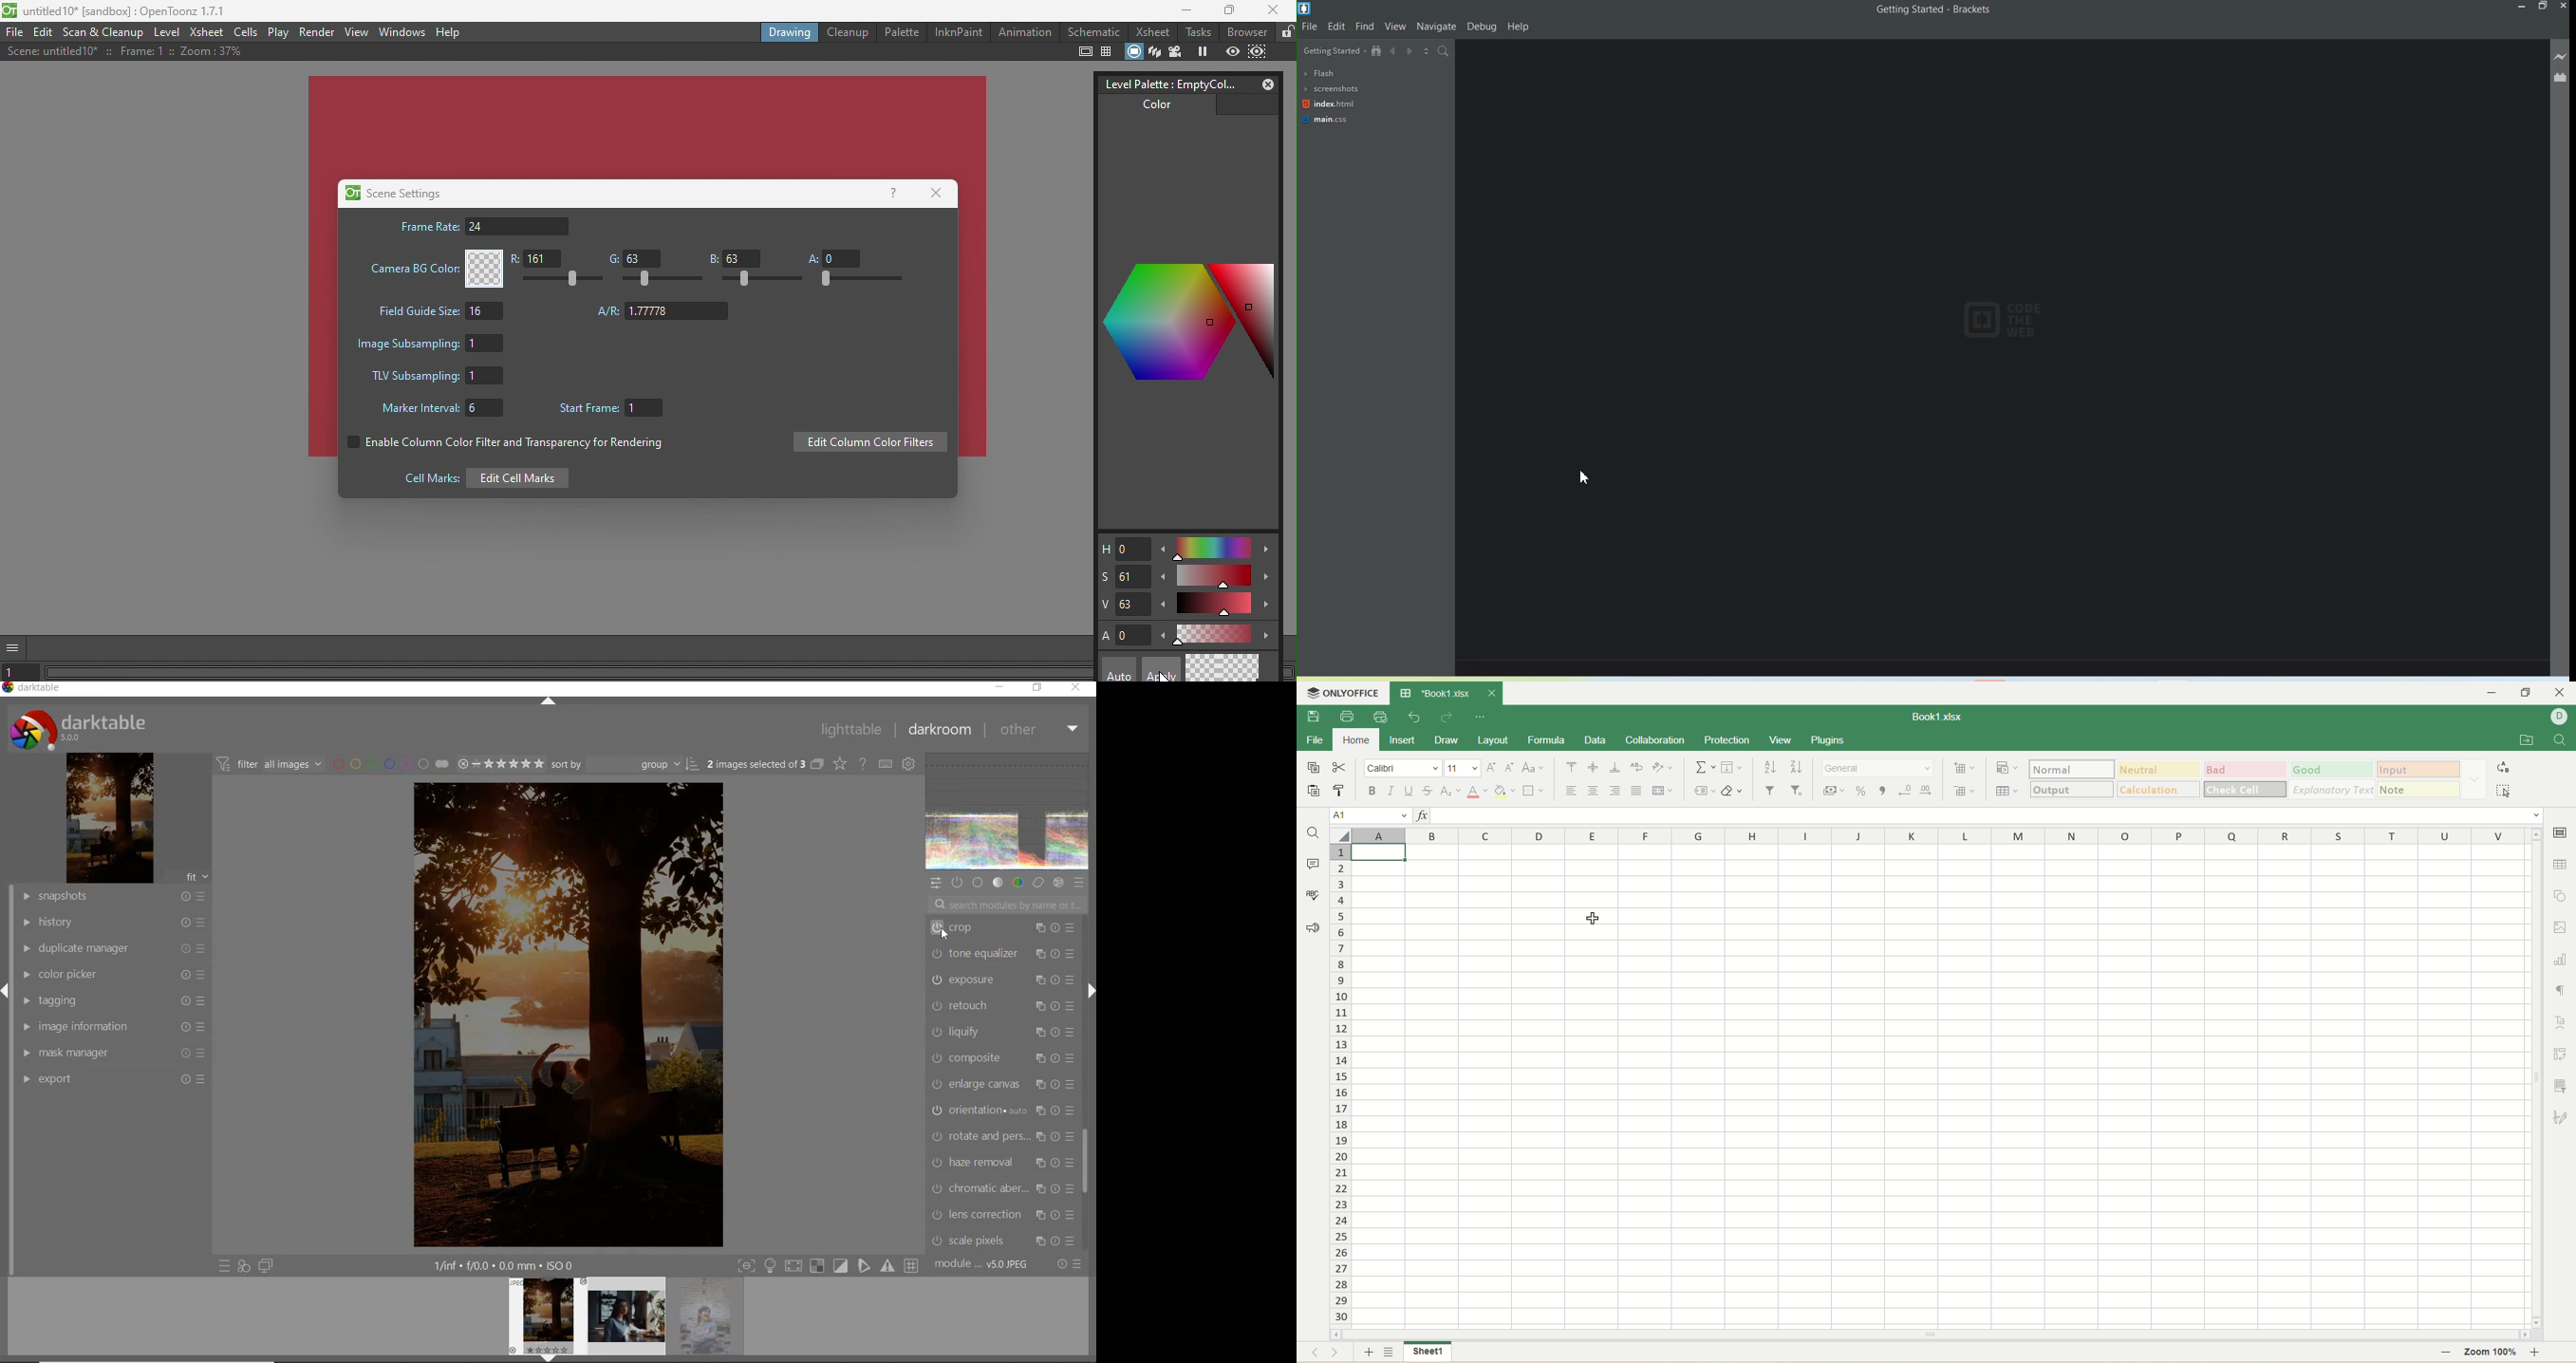 This screenshot has height=1372, width=2576. What do you see at coordinates (1405, 769) in the screenshot?
I see `font name` at bounding box center [1405, 769].